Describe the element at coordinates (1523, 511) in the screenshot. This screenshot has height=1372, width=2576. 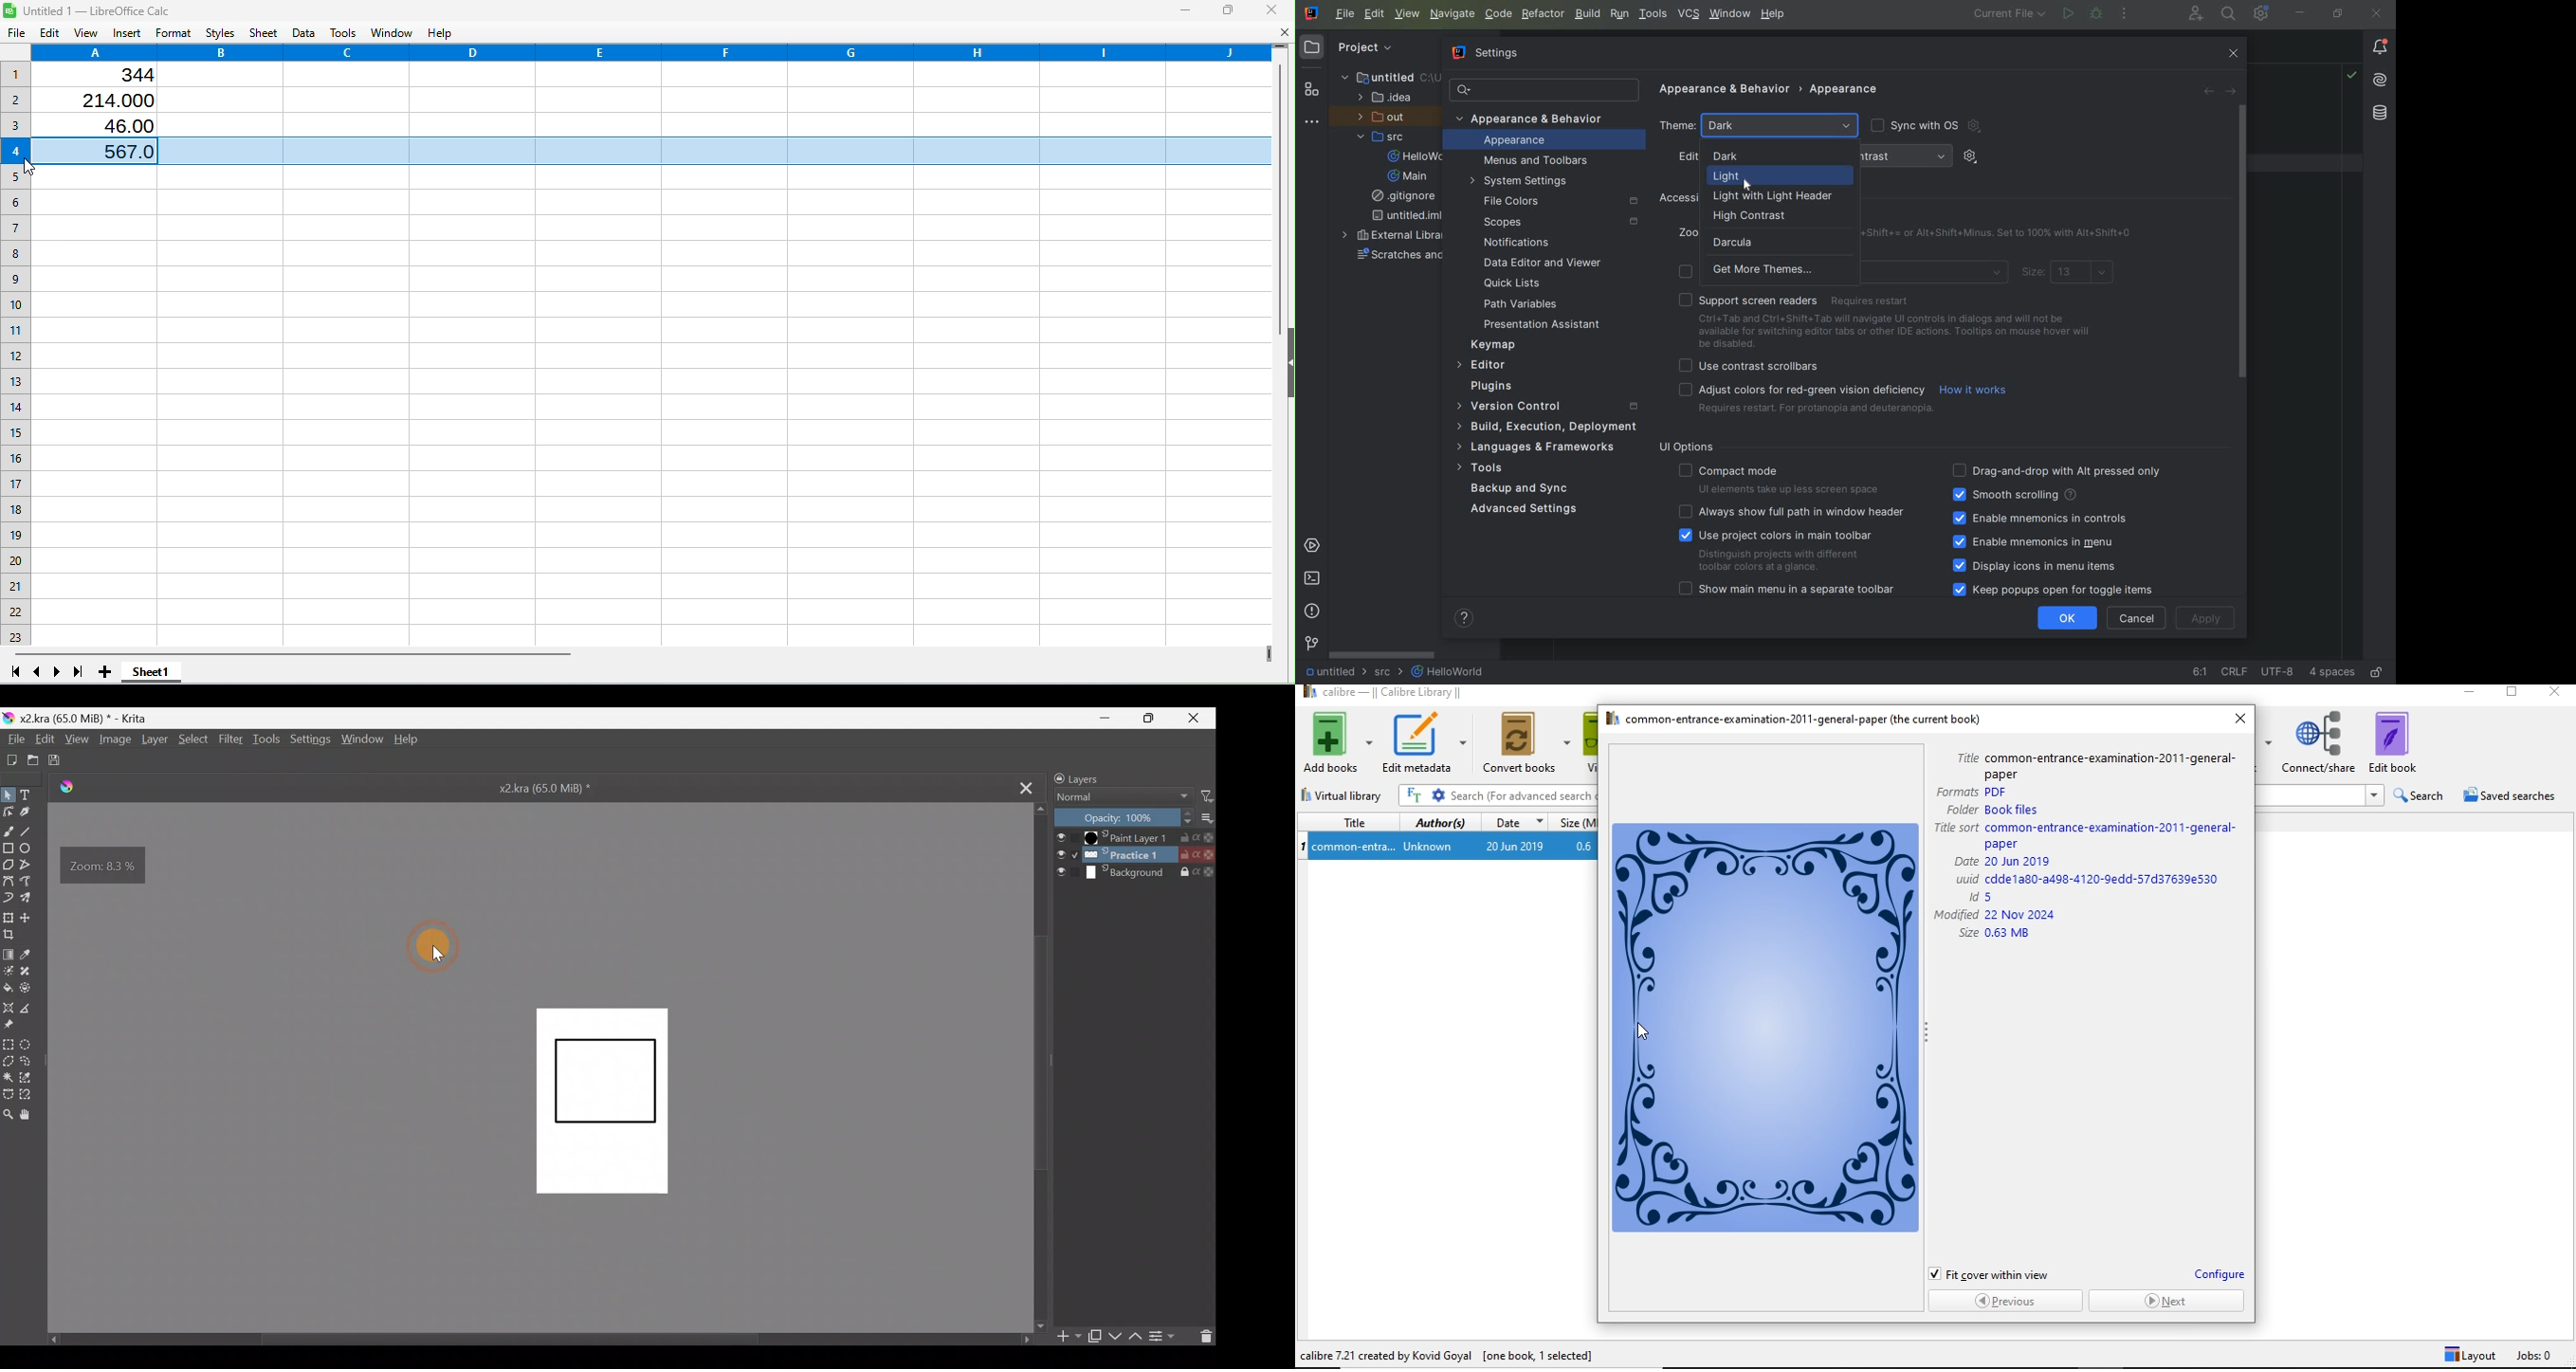
I see `ADVANCED SETTINGS` at that location.